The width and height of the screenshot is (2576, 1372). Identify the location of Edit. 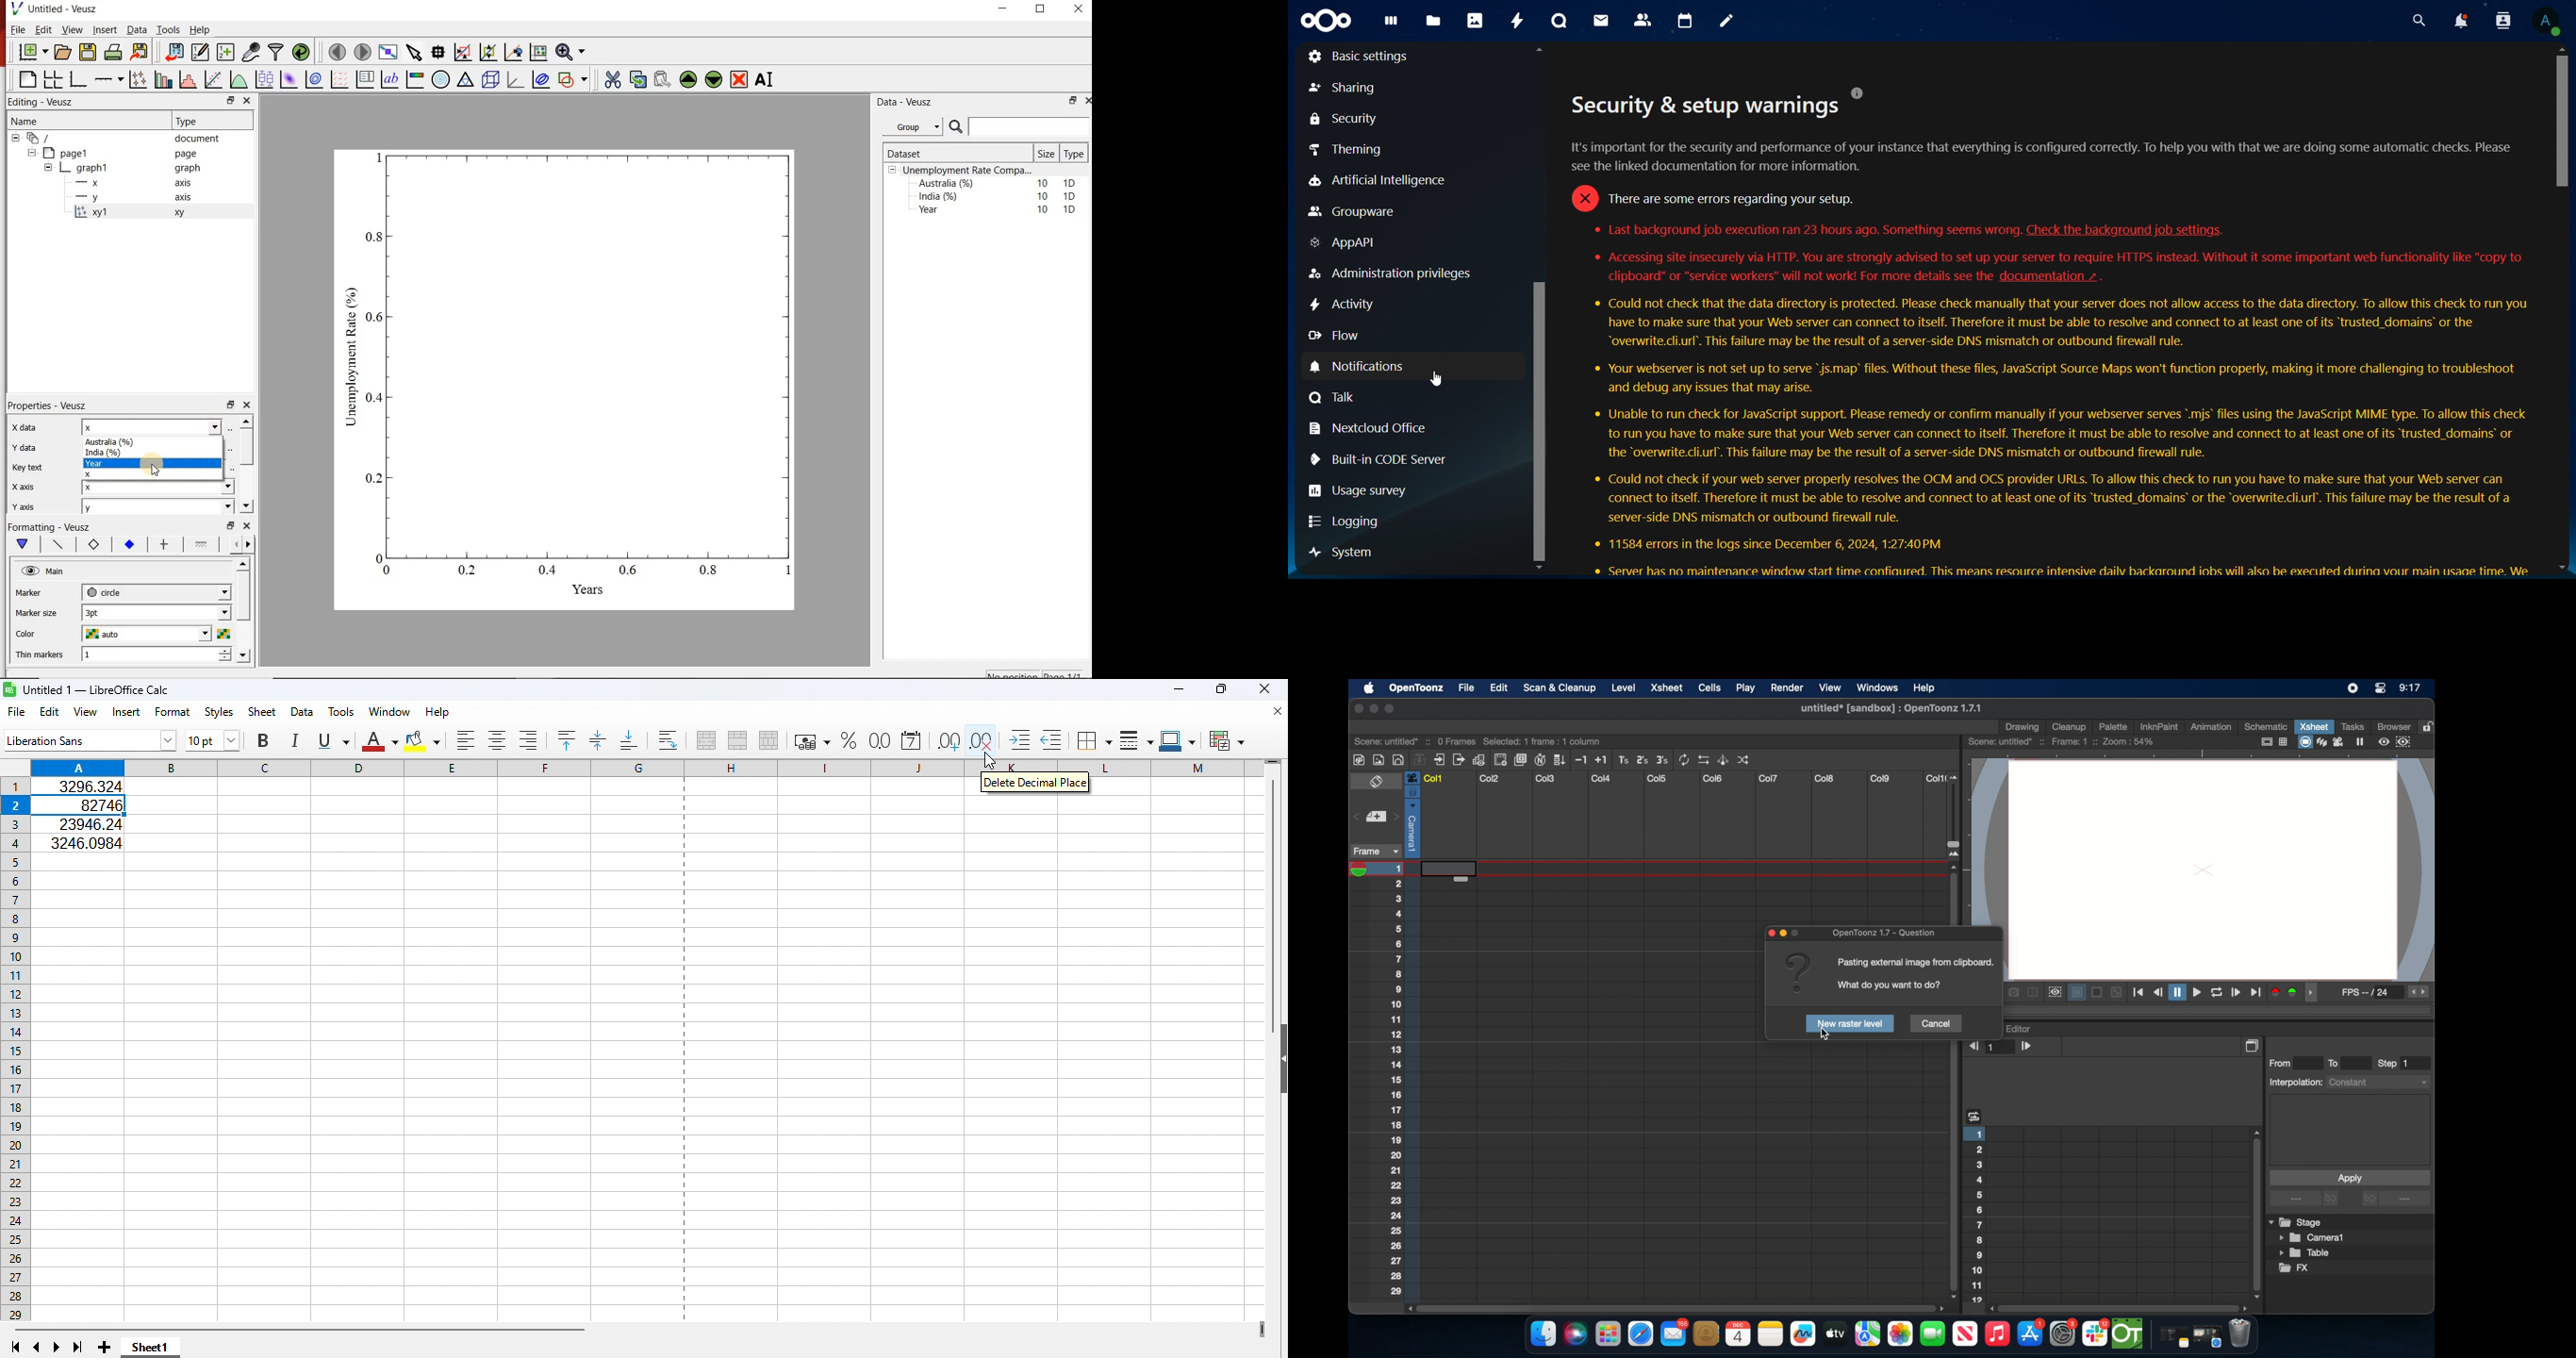
(48, 711).